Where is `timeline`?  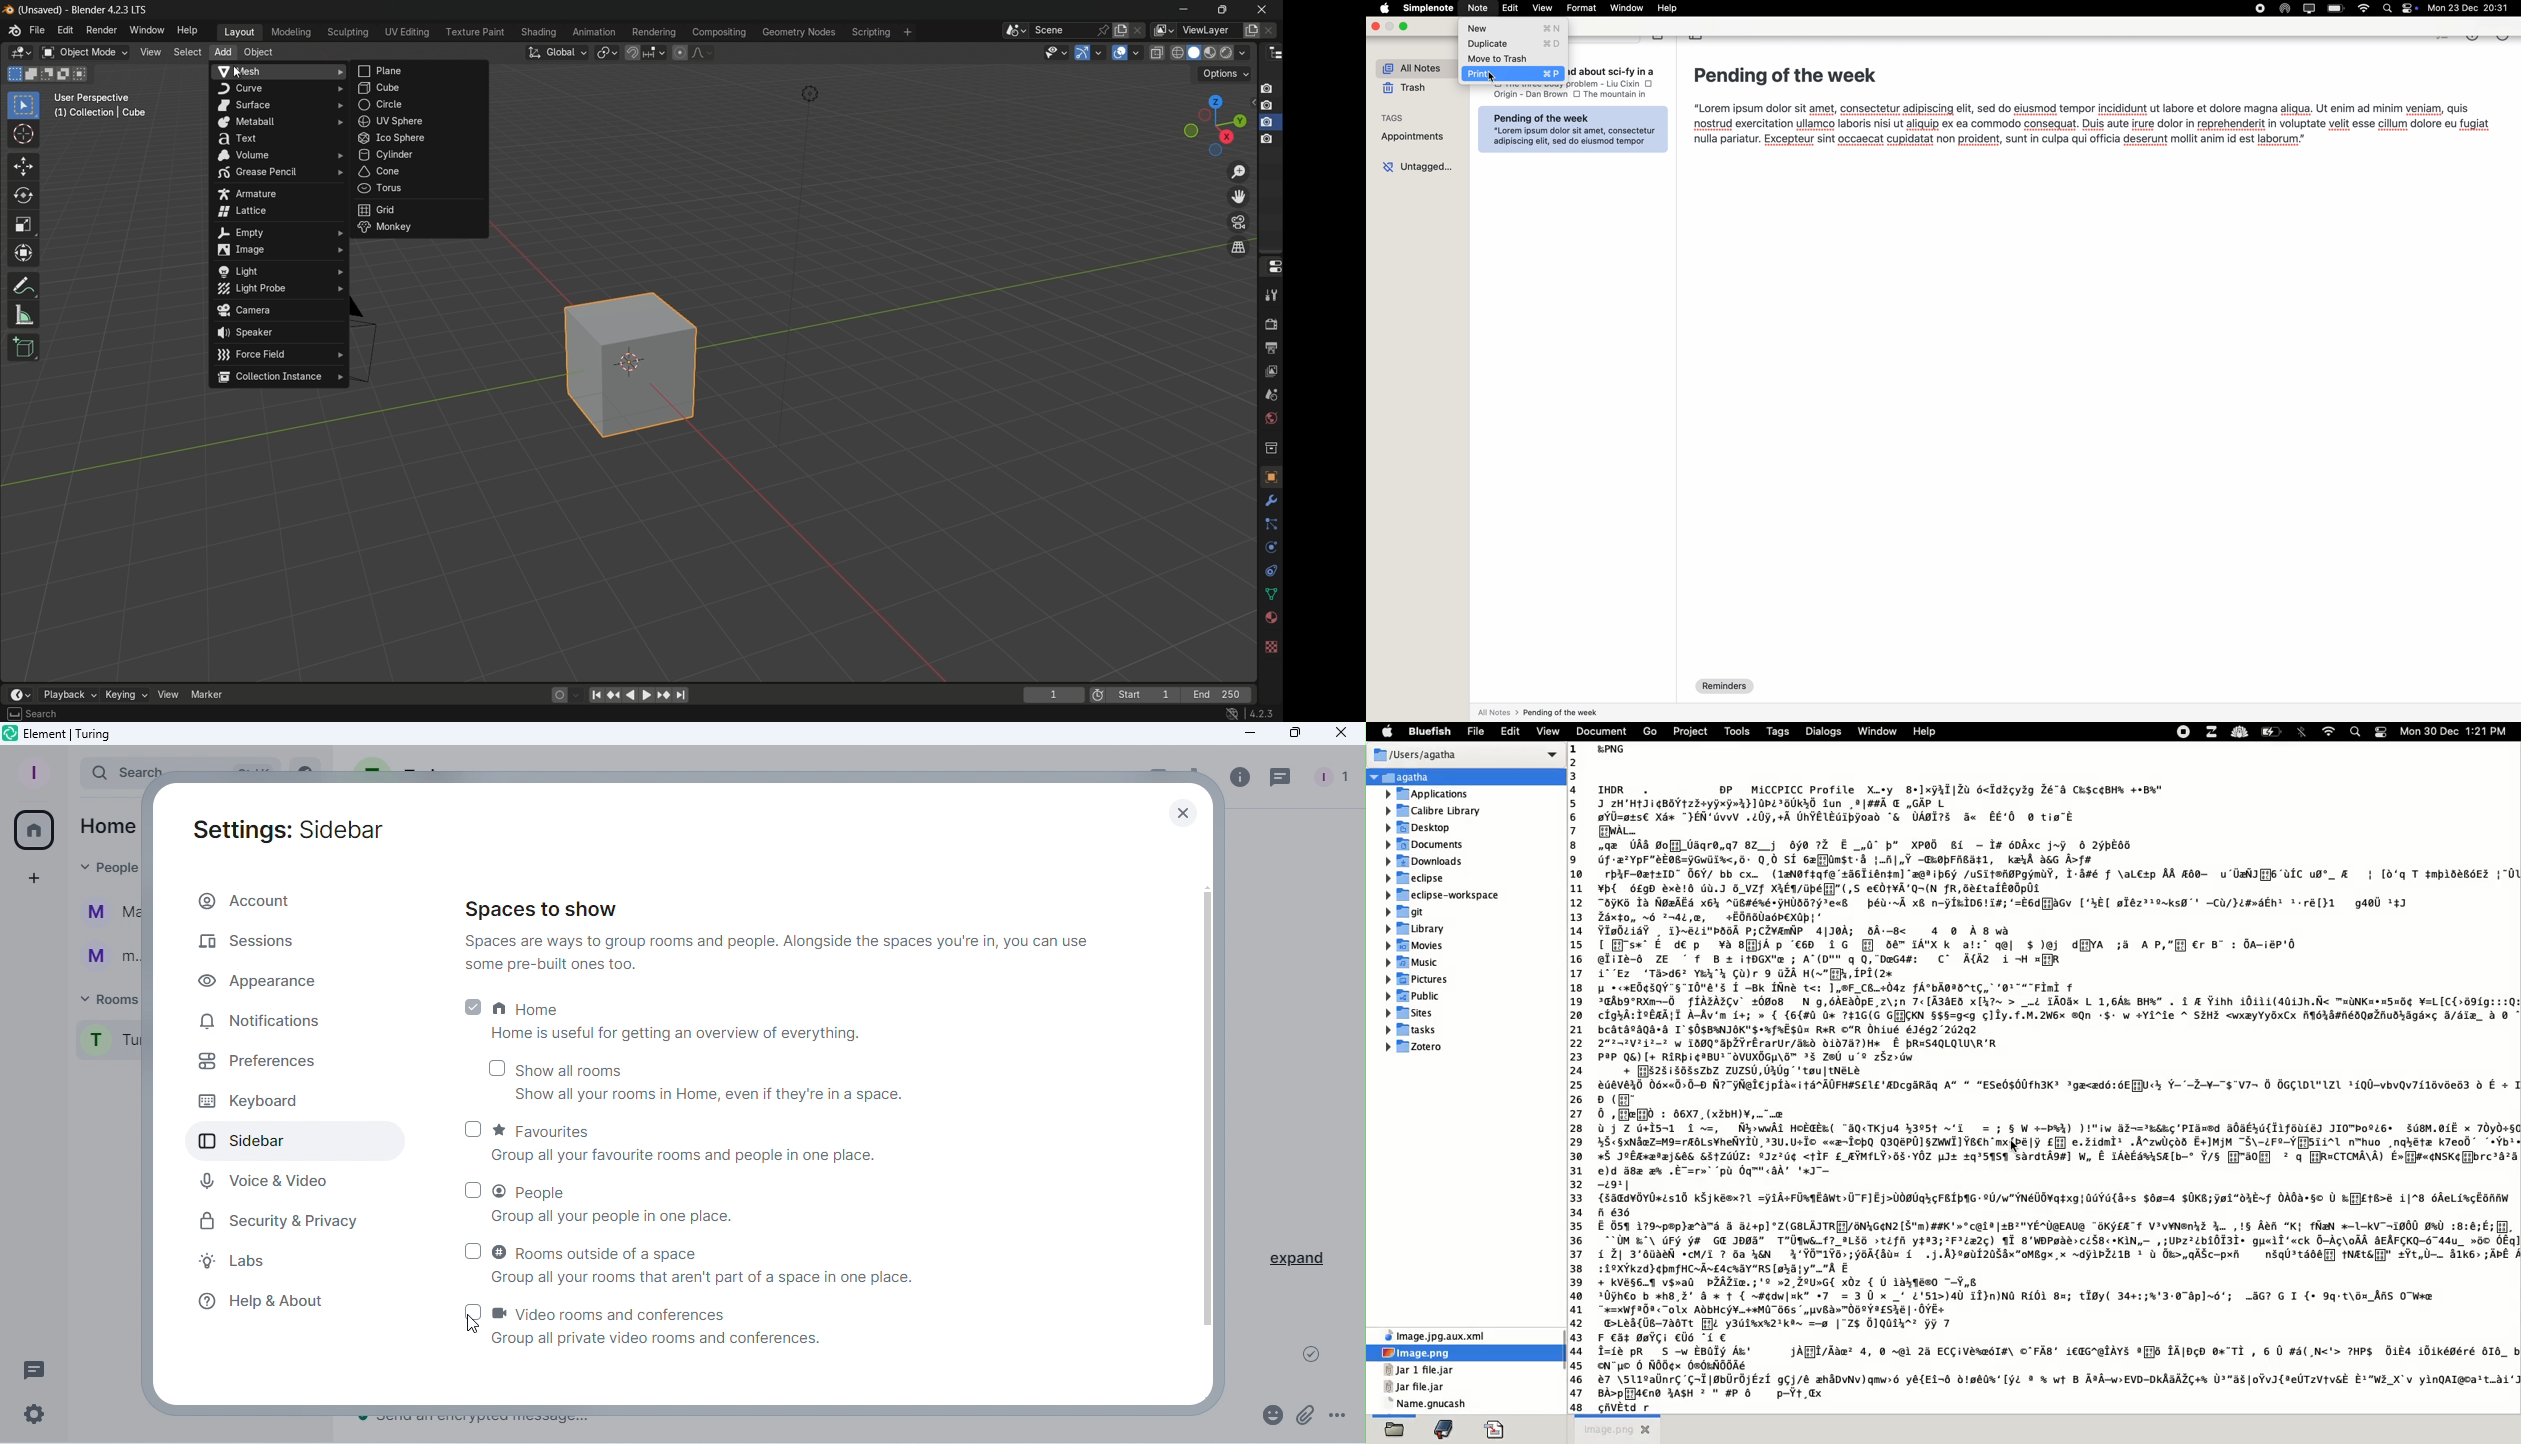
timeline is located at coordinates (20, 695).